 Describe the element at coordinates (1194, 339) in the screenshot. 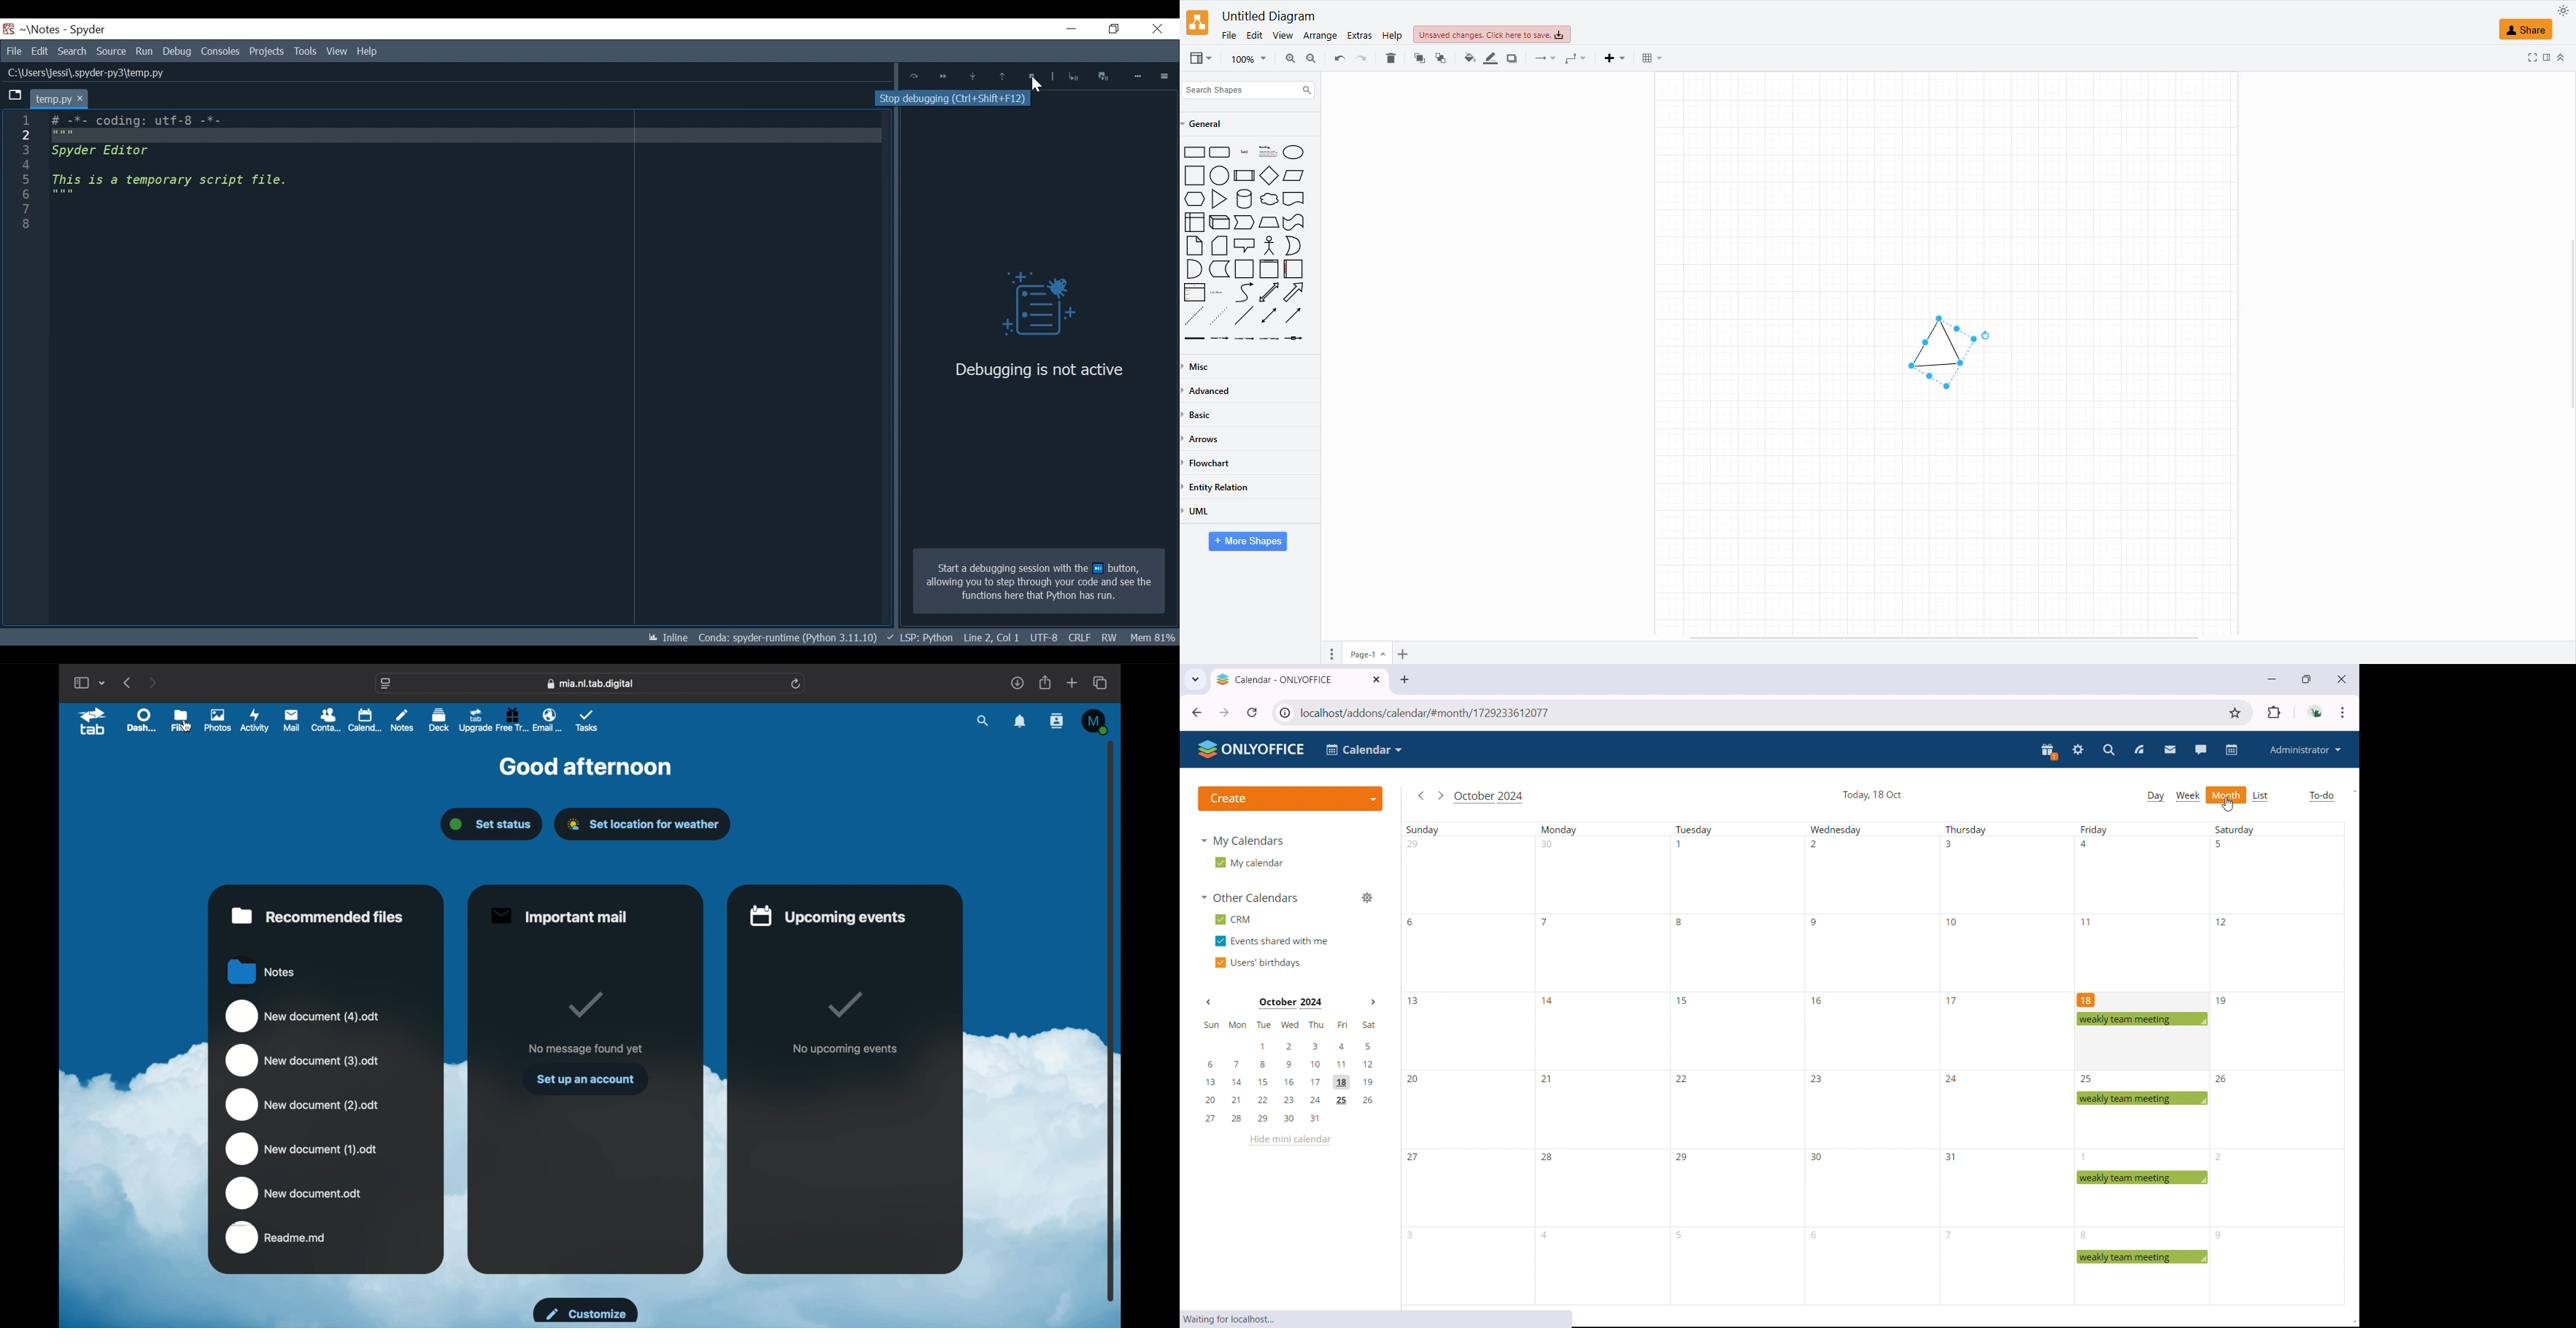

I see `Thick Line` at that location.